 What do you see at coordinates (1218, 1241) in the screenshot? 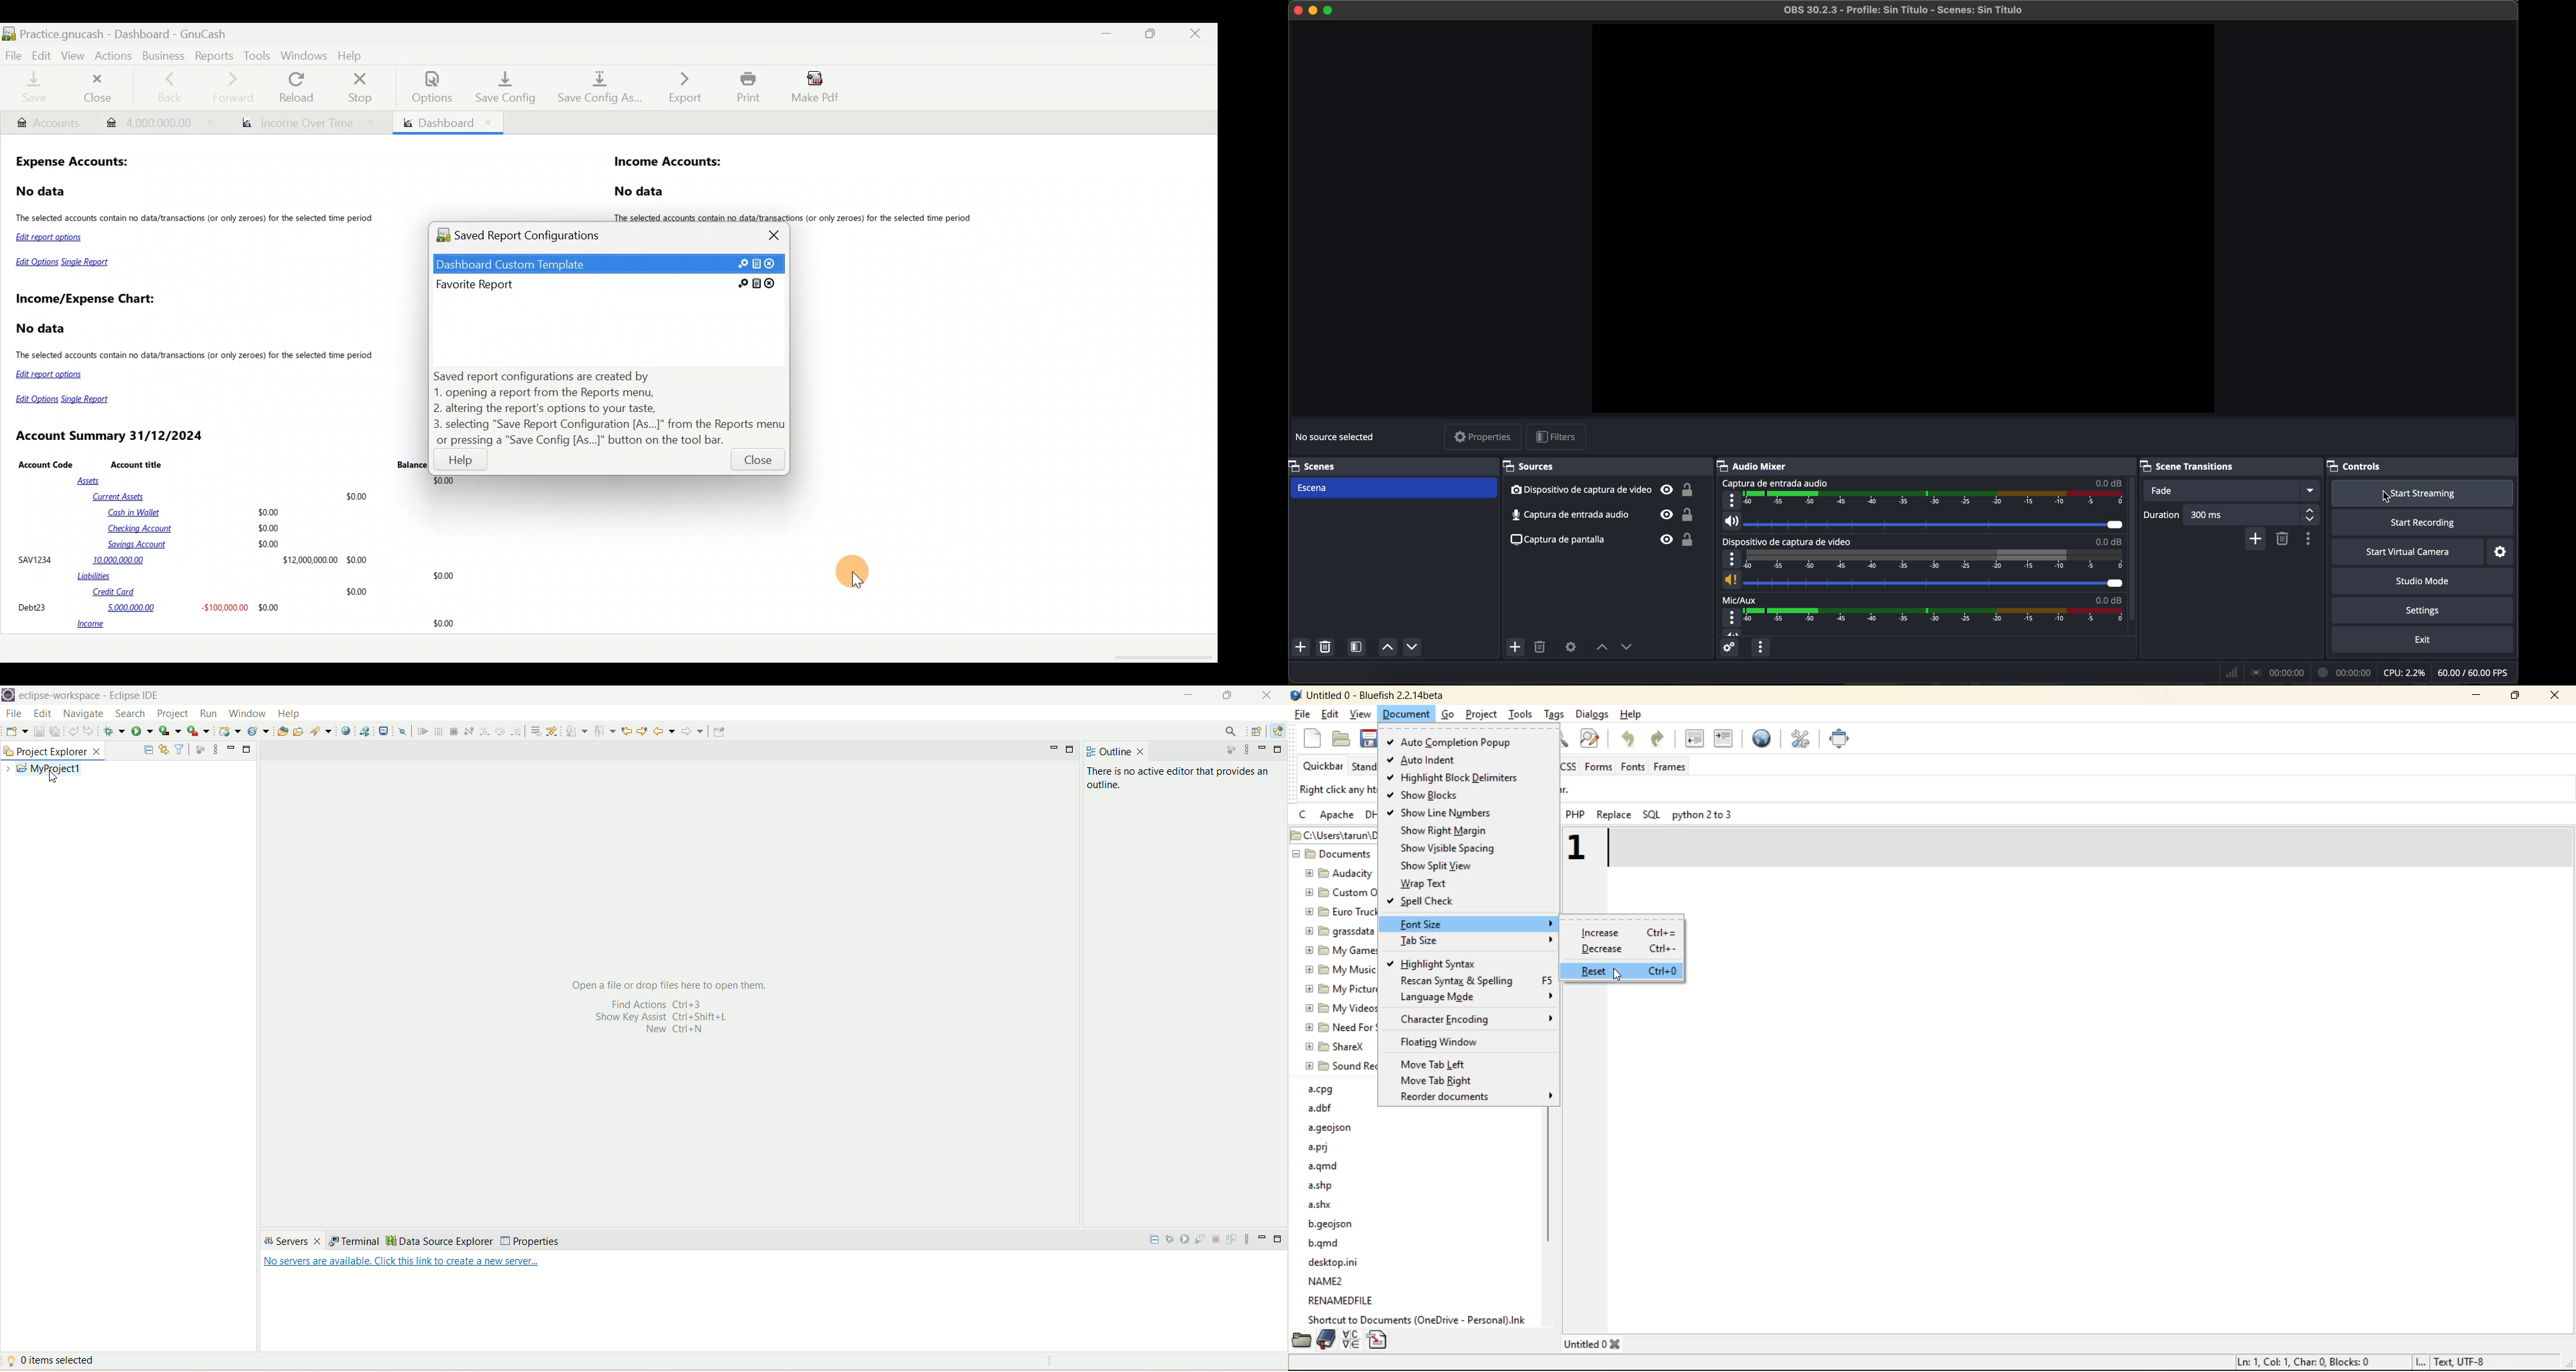
I see `stop the server` at bounding box center [1218, 1241].